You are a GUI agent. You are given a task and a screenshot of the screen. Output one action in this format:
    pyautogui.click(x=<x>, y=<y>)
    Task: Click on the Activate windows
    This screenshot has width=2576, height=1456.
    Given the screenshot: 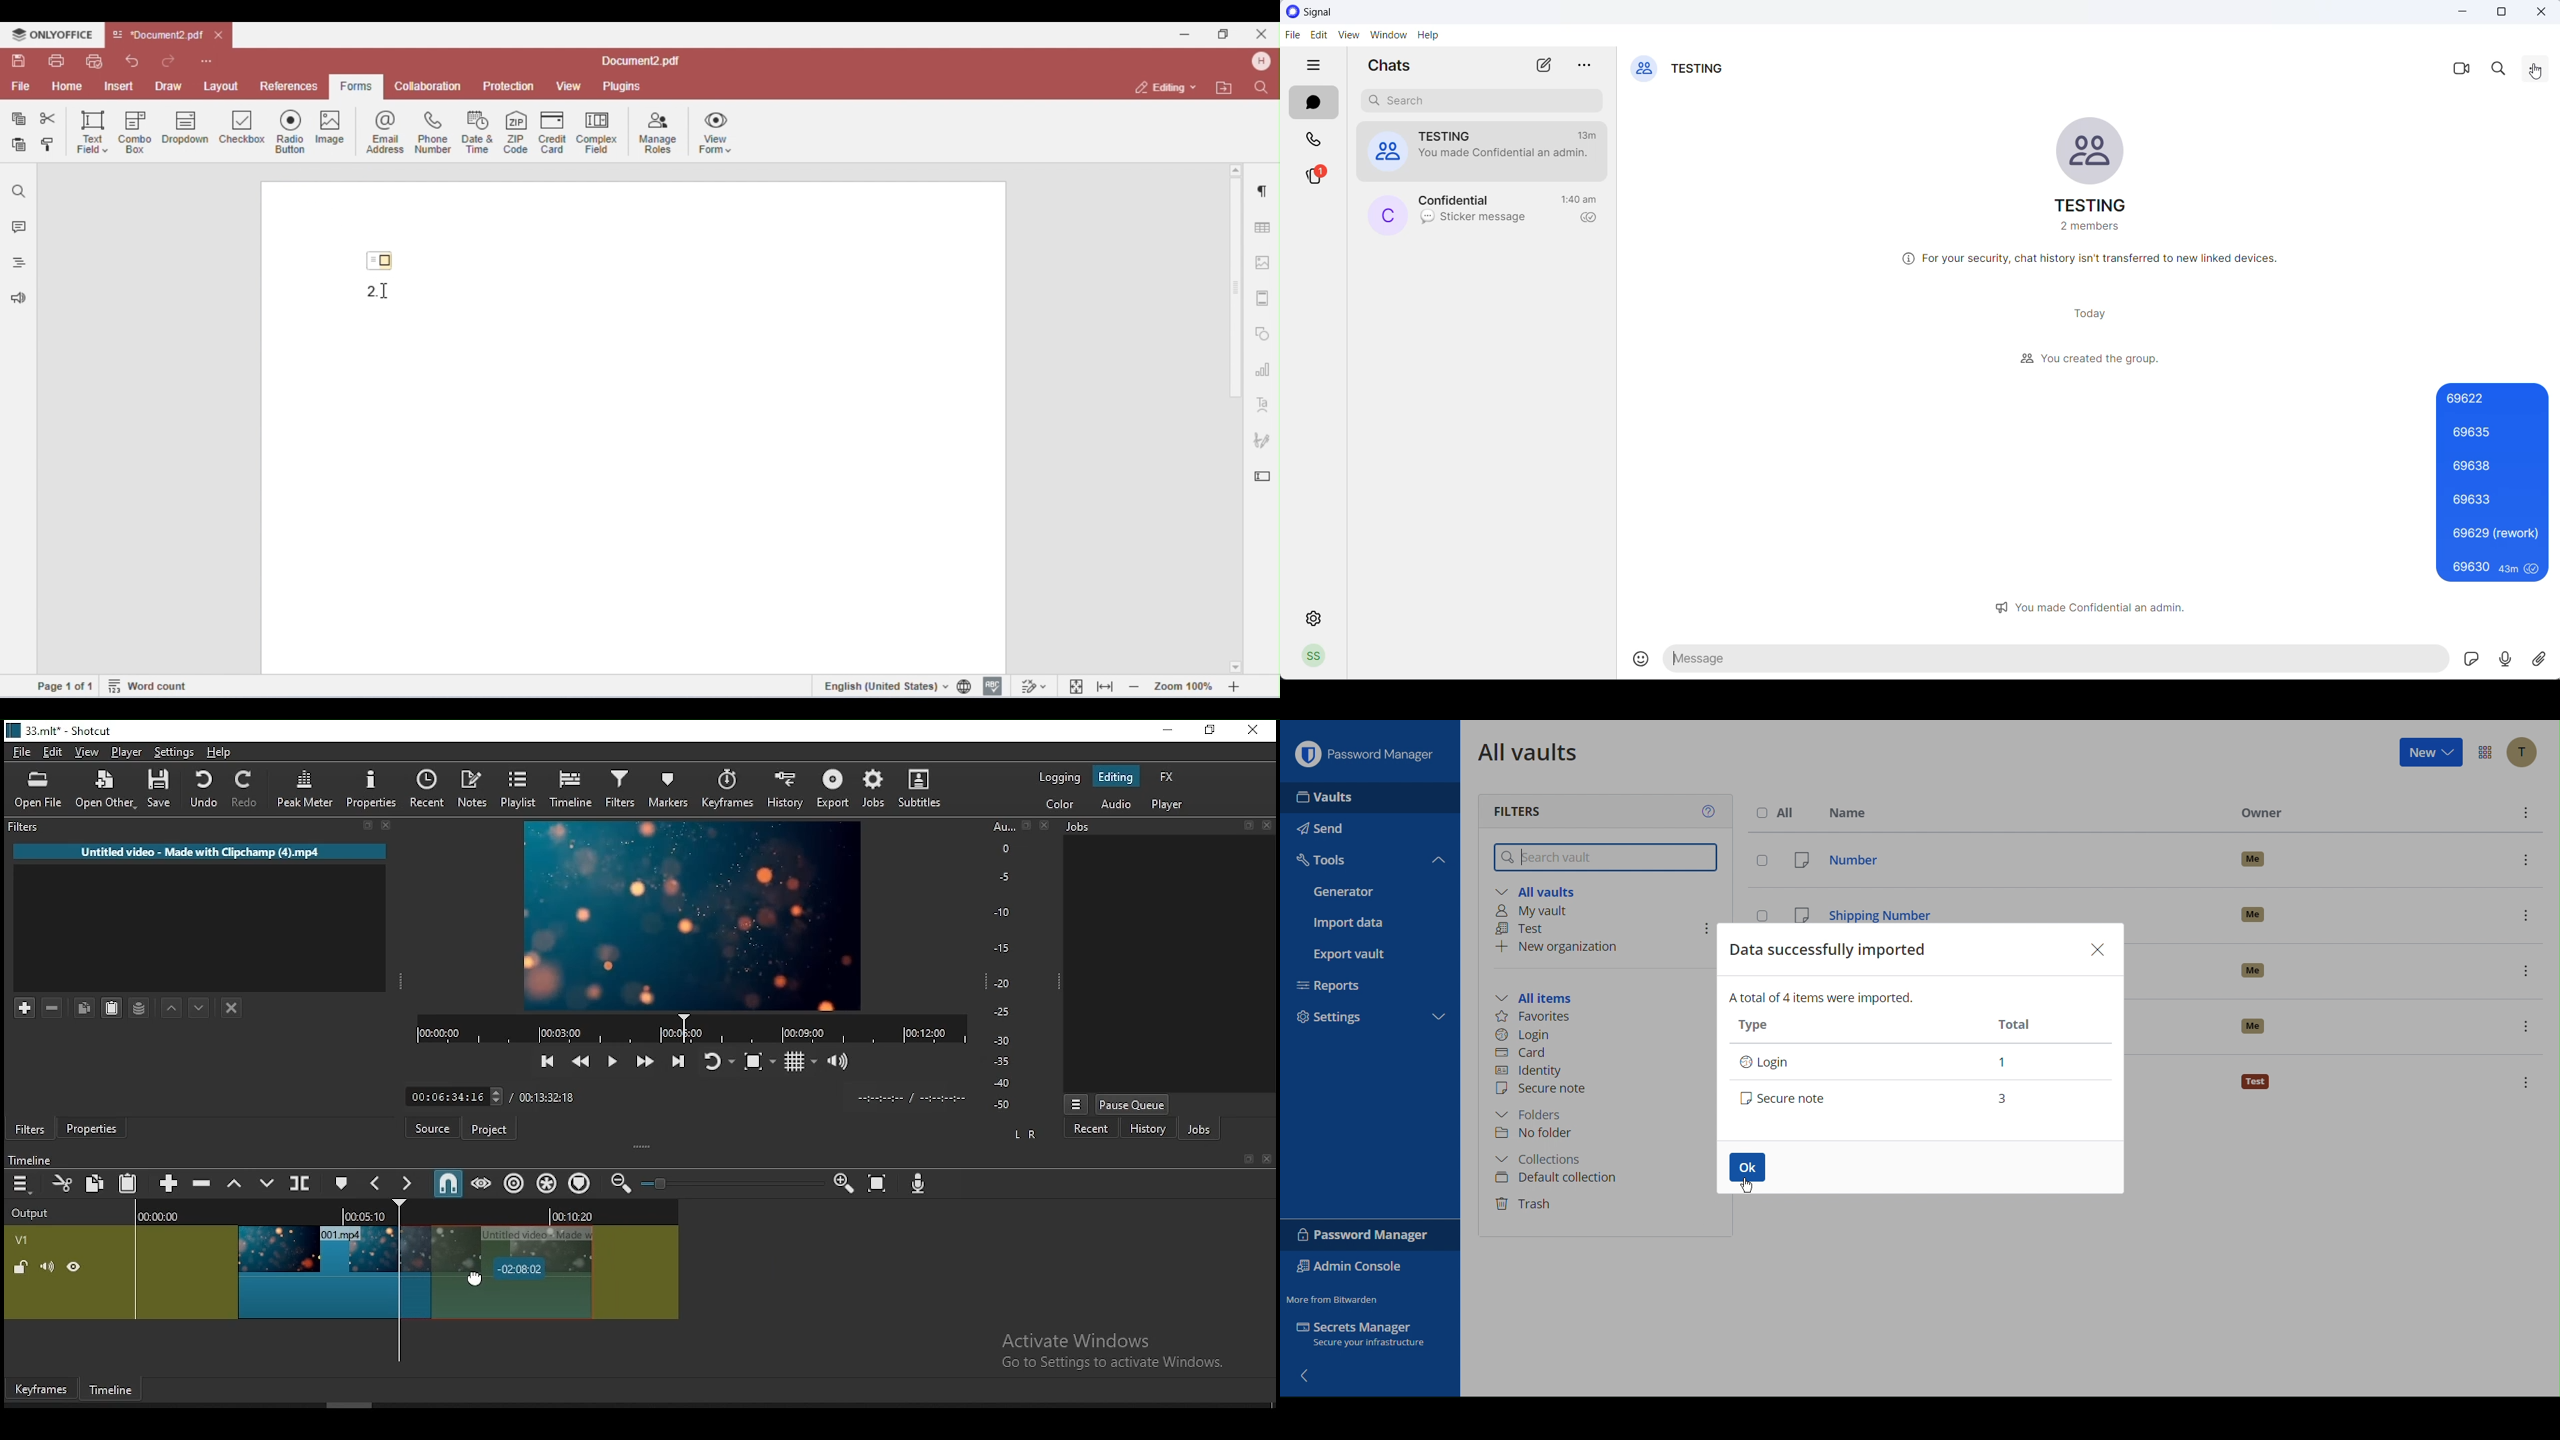 What is the action you would take?
    pyautogui.click(x=1122, y=1350)
    